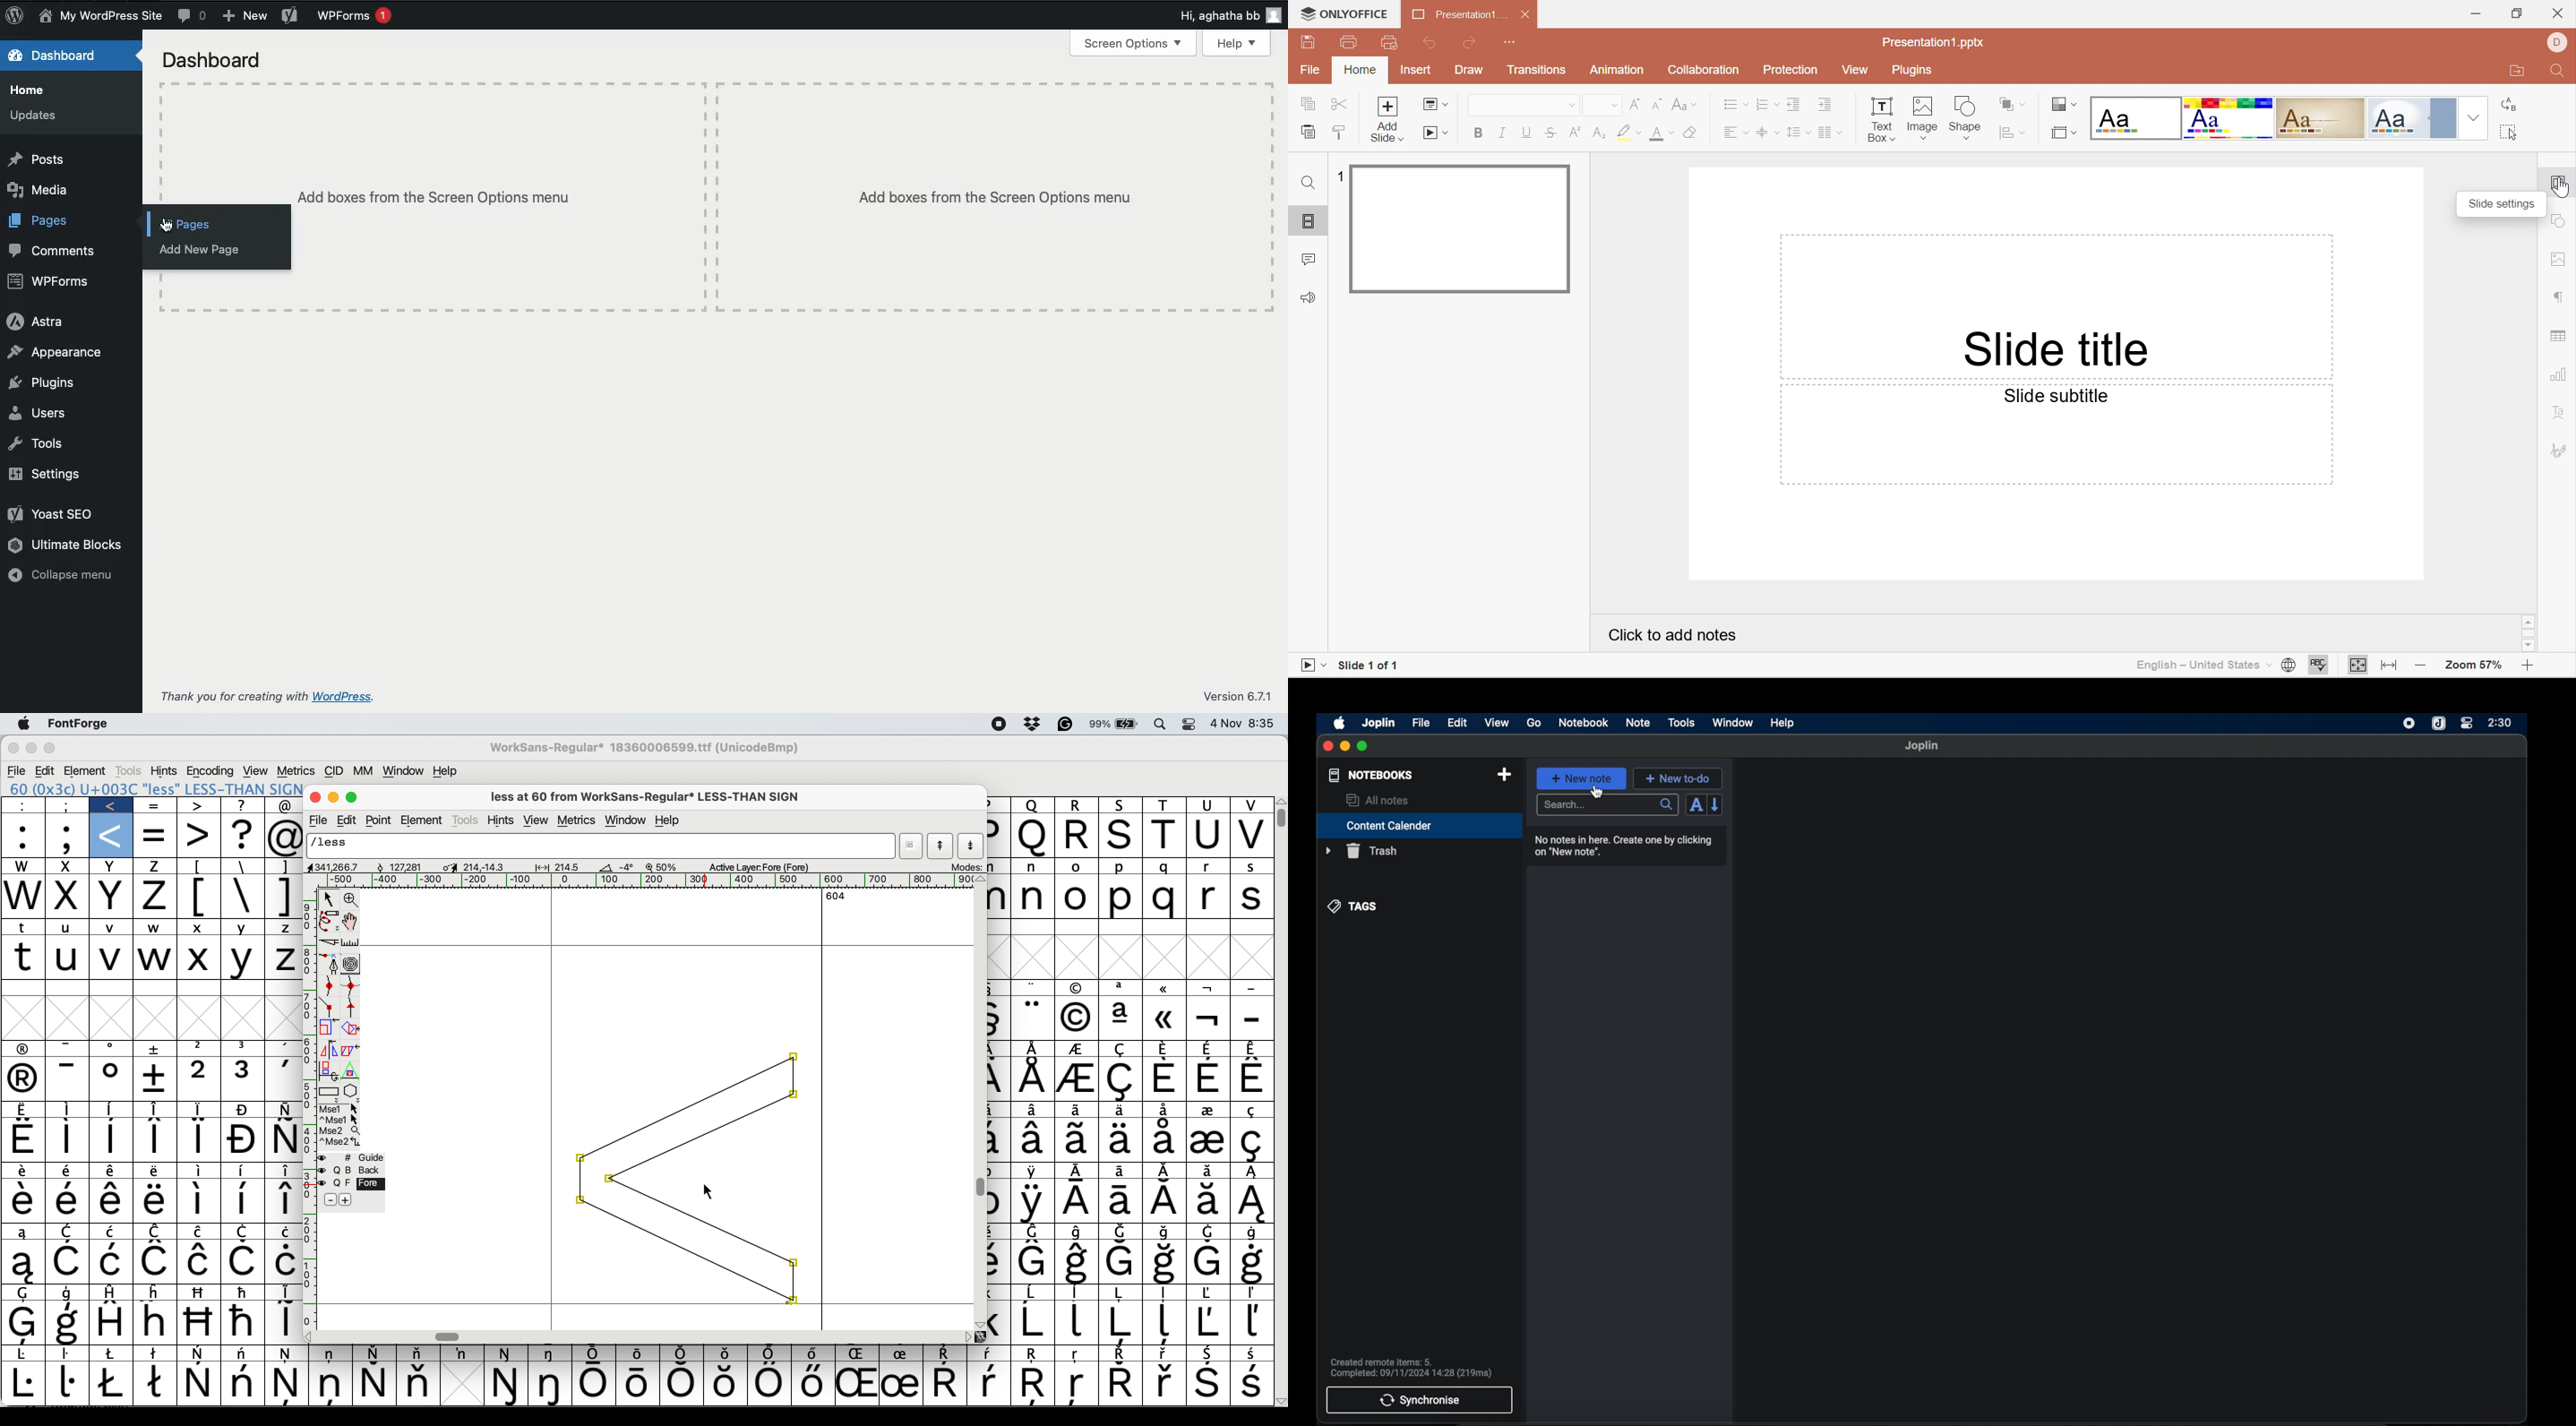  What do you see at coordinates (1078, 806) in the screenshot?
I see `r` at bounding box center [1078, 806].